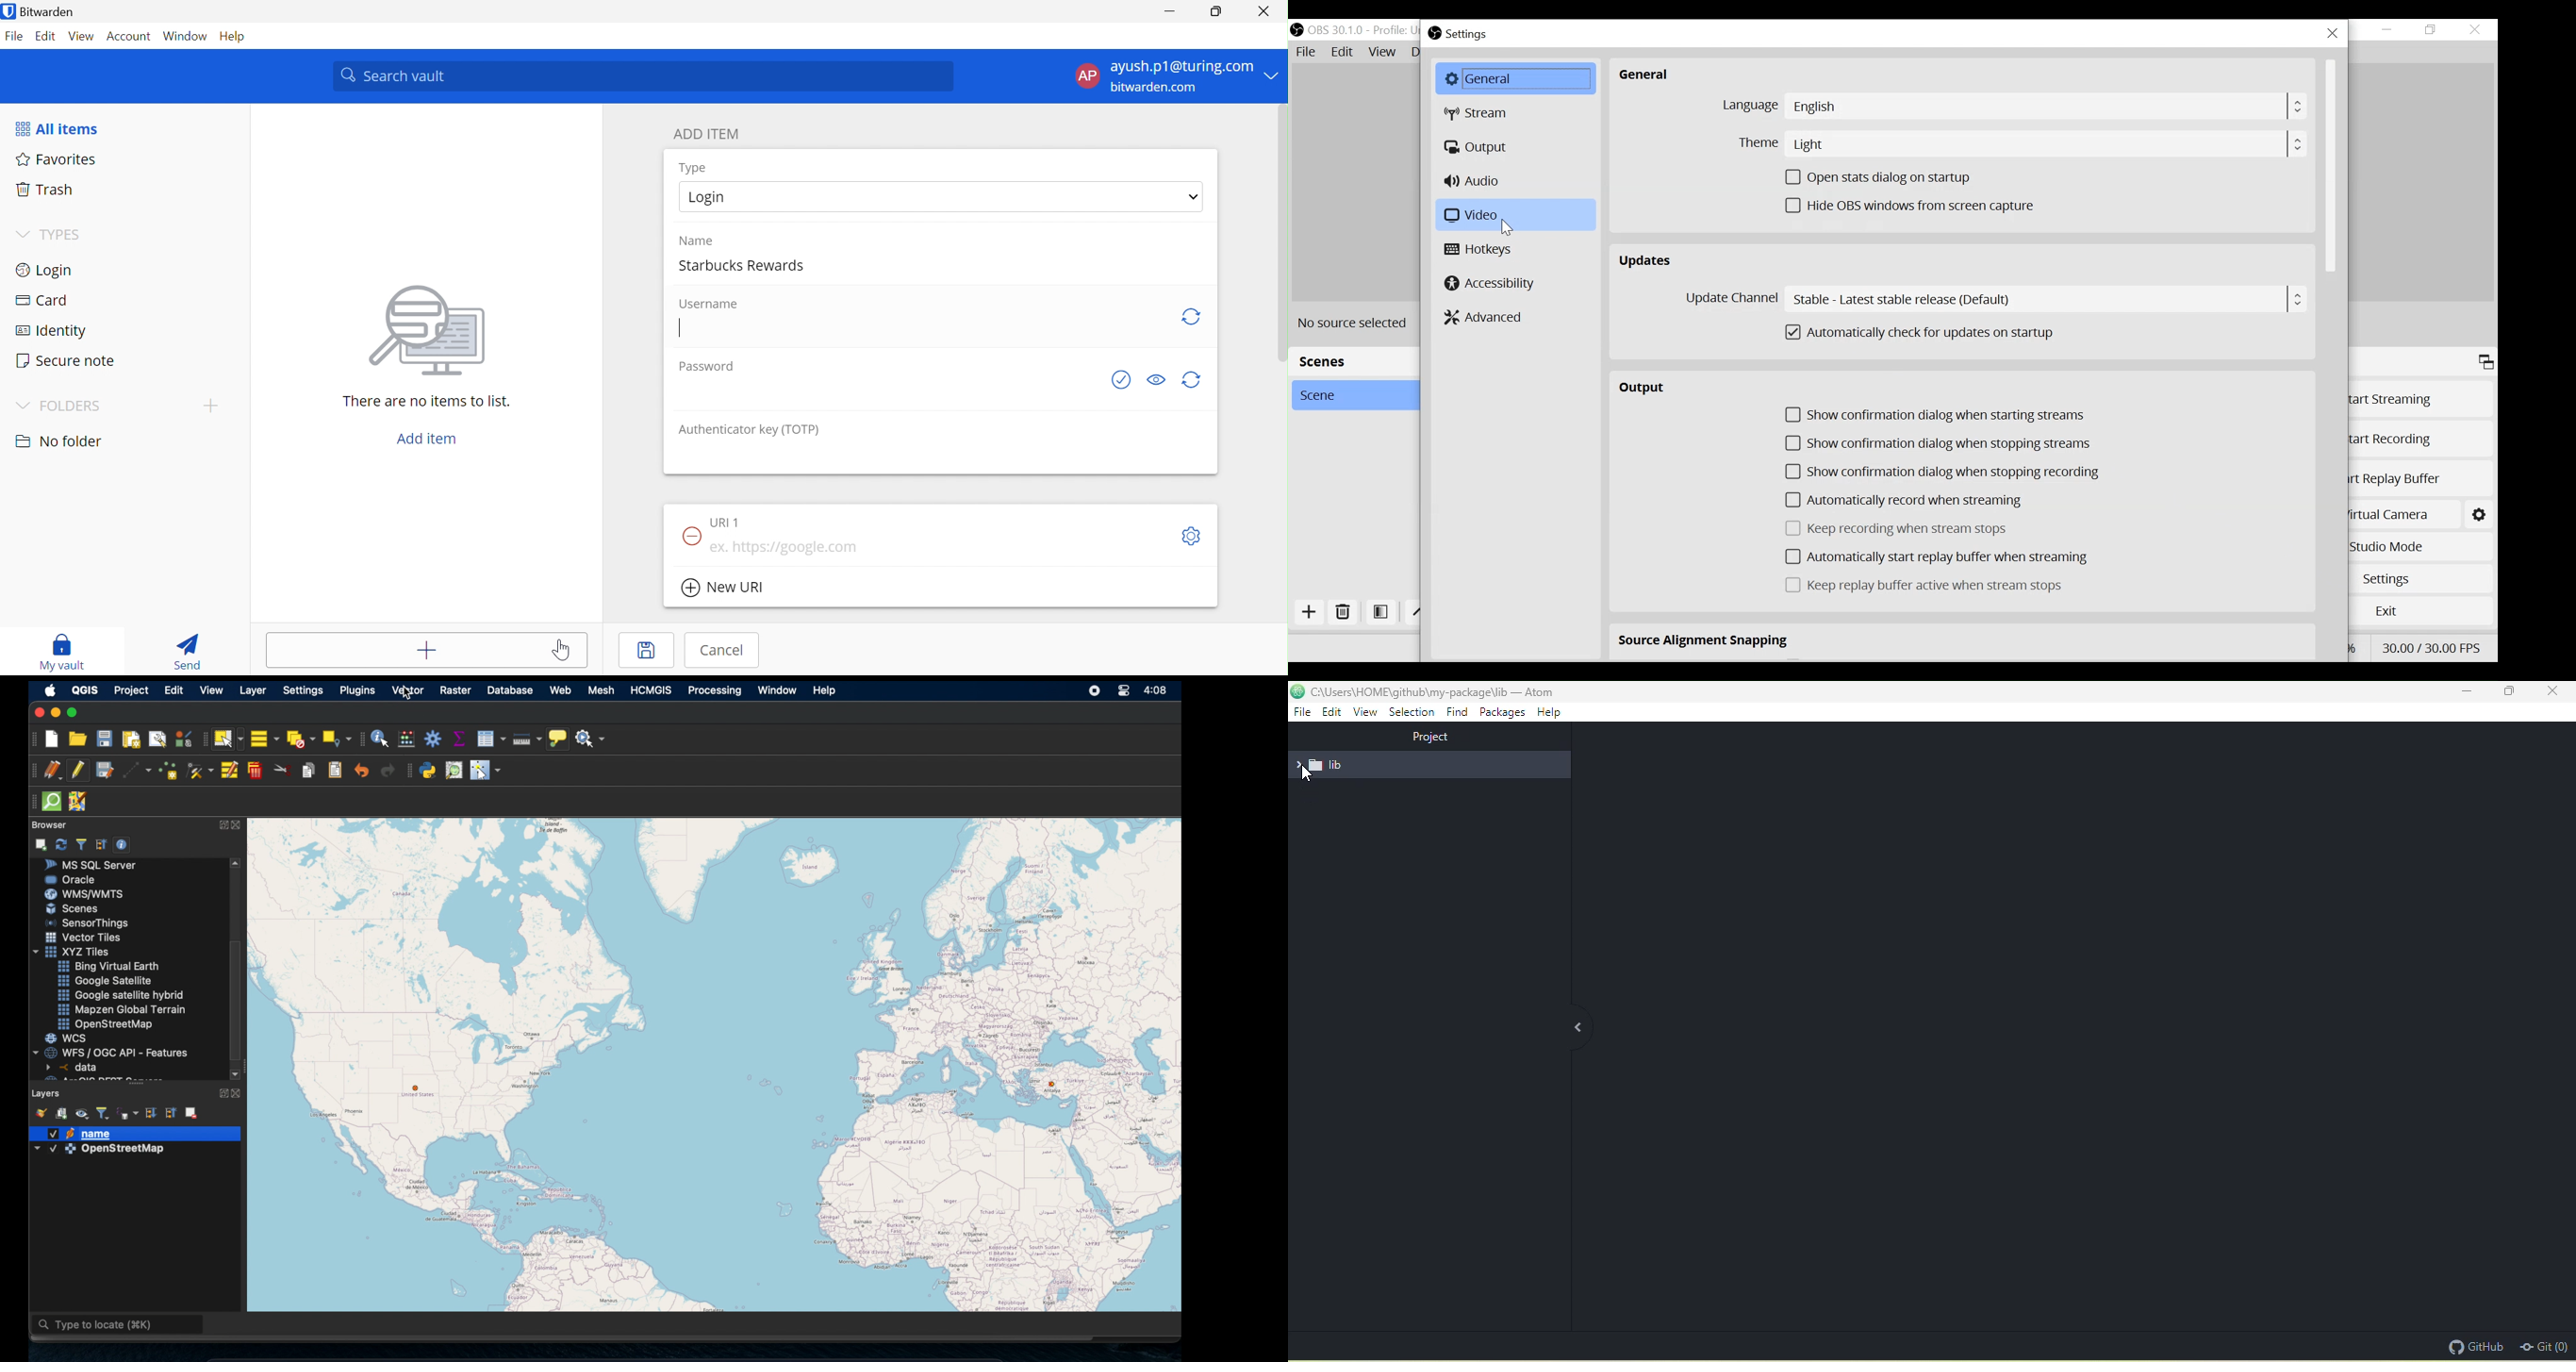 This screenshot has height=1372, width=2576. What do you see at coordinates (2433, 646) in the screenshot?
I see `FPS30.00/ 30.00 FPS` at bounding box center [2433, 646].